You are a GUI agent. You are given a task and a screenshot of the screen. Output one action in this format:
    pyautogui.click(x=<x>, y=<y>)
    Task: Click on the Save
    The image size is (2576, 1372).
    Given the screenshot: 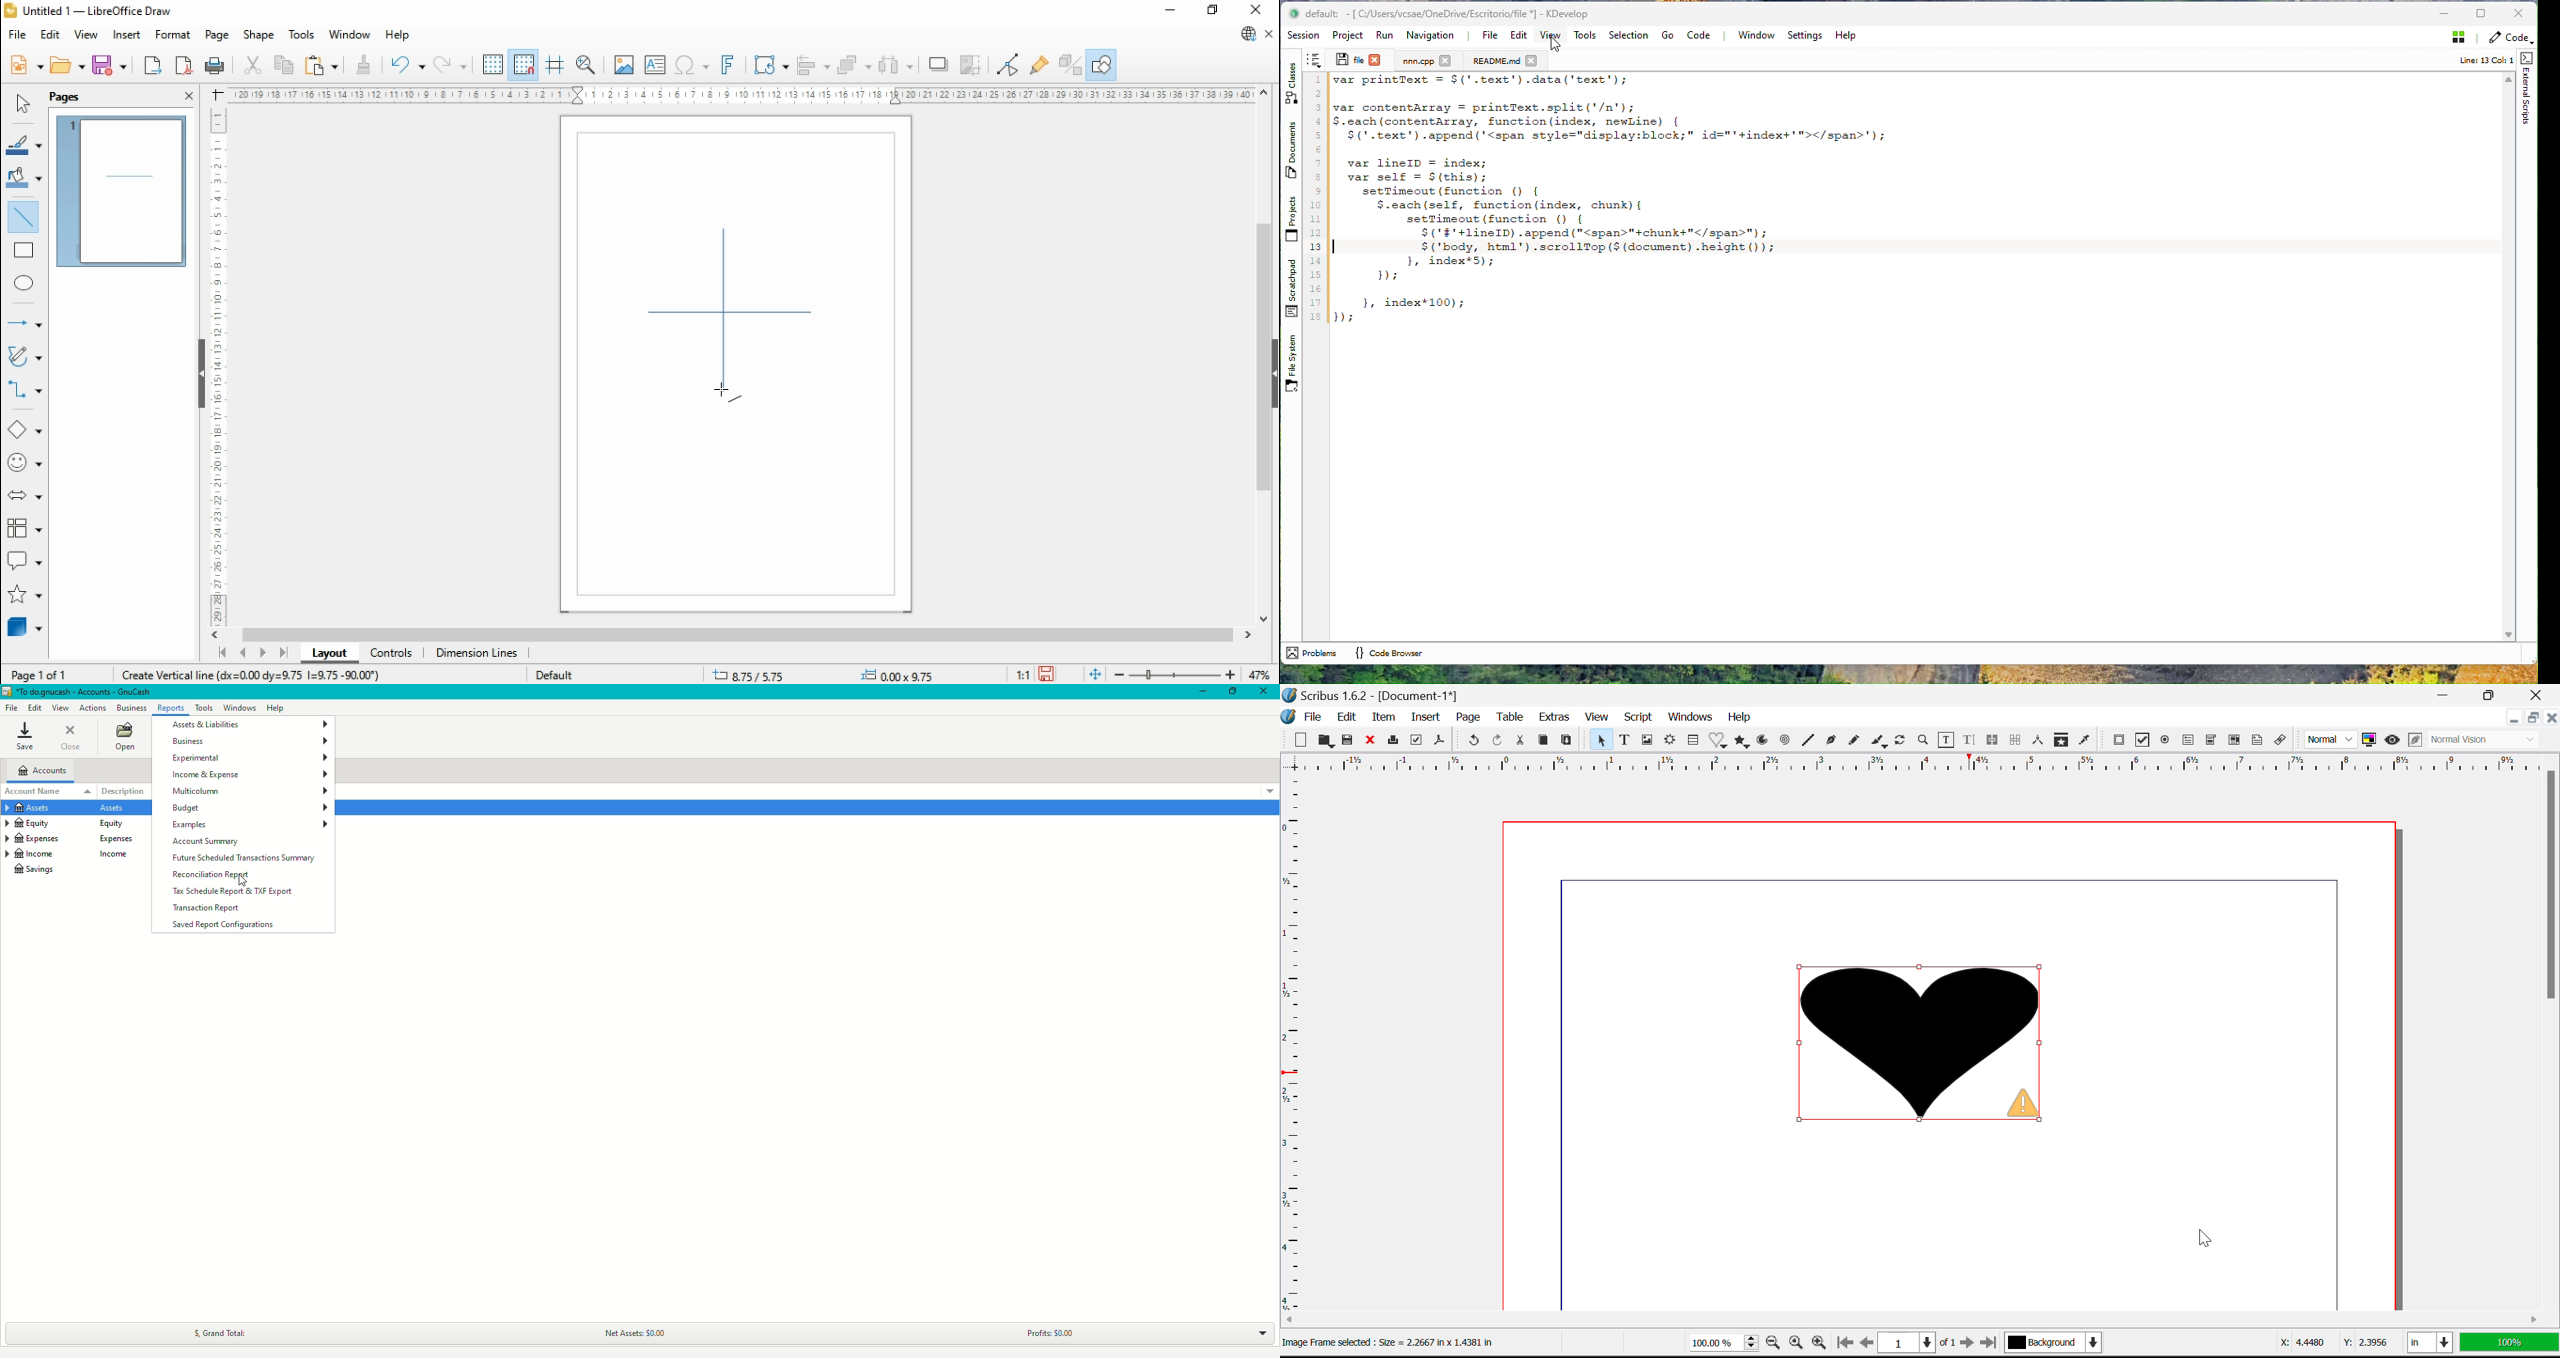 What is the action you would take?
    pyautogui.click(x=26, y=736)
    